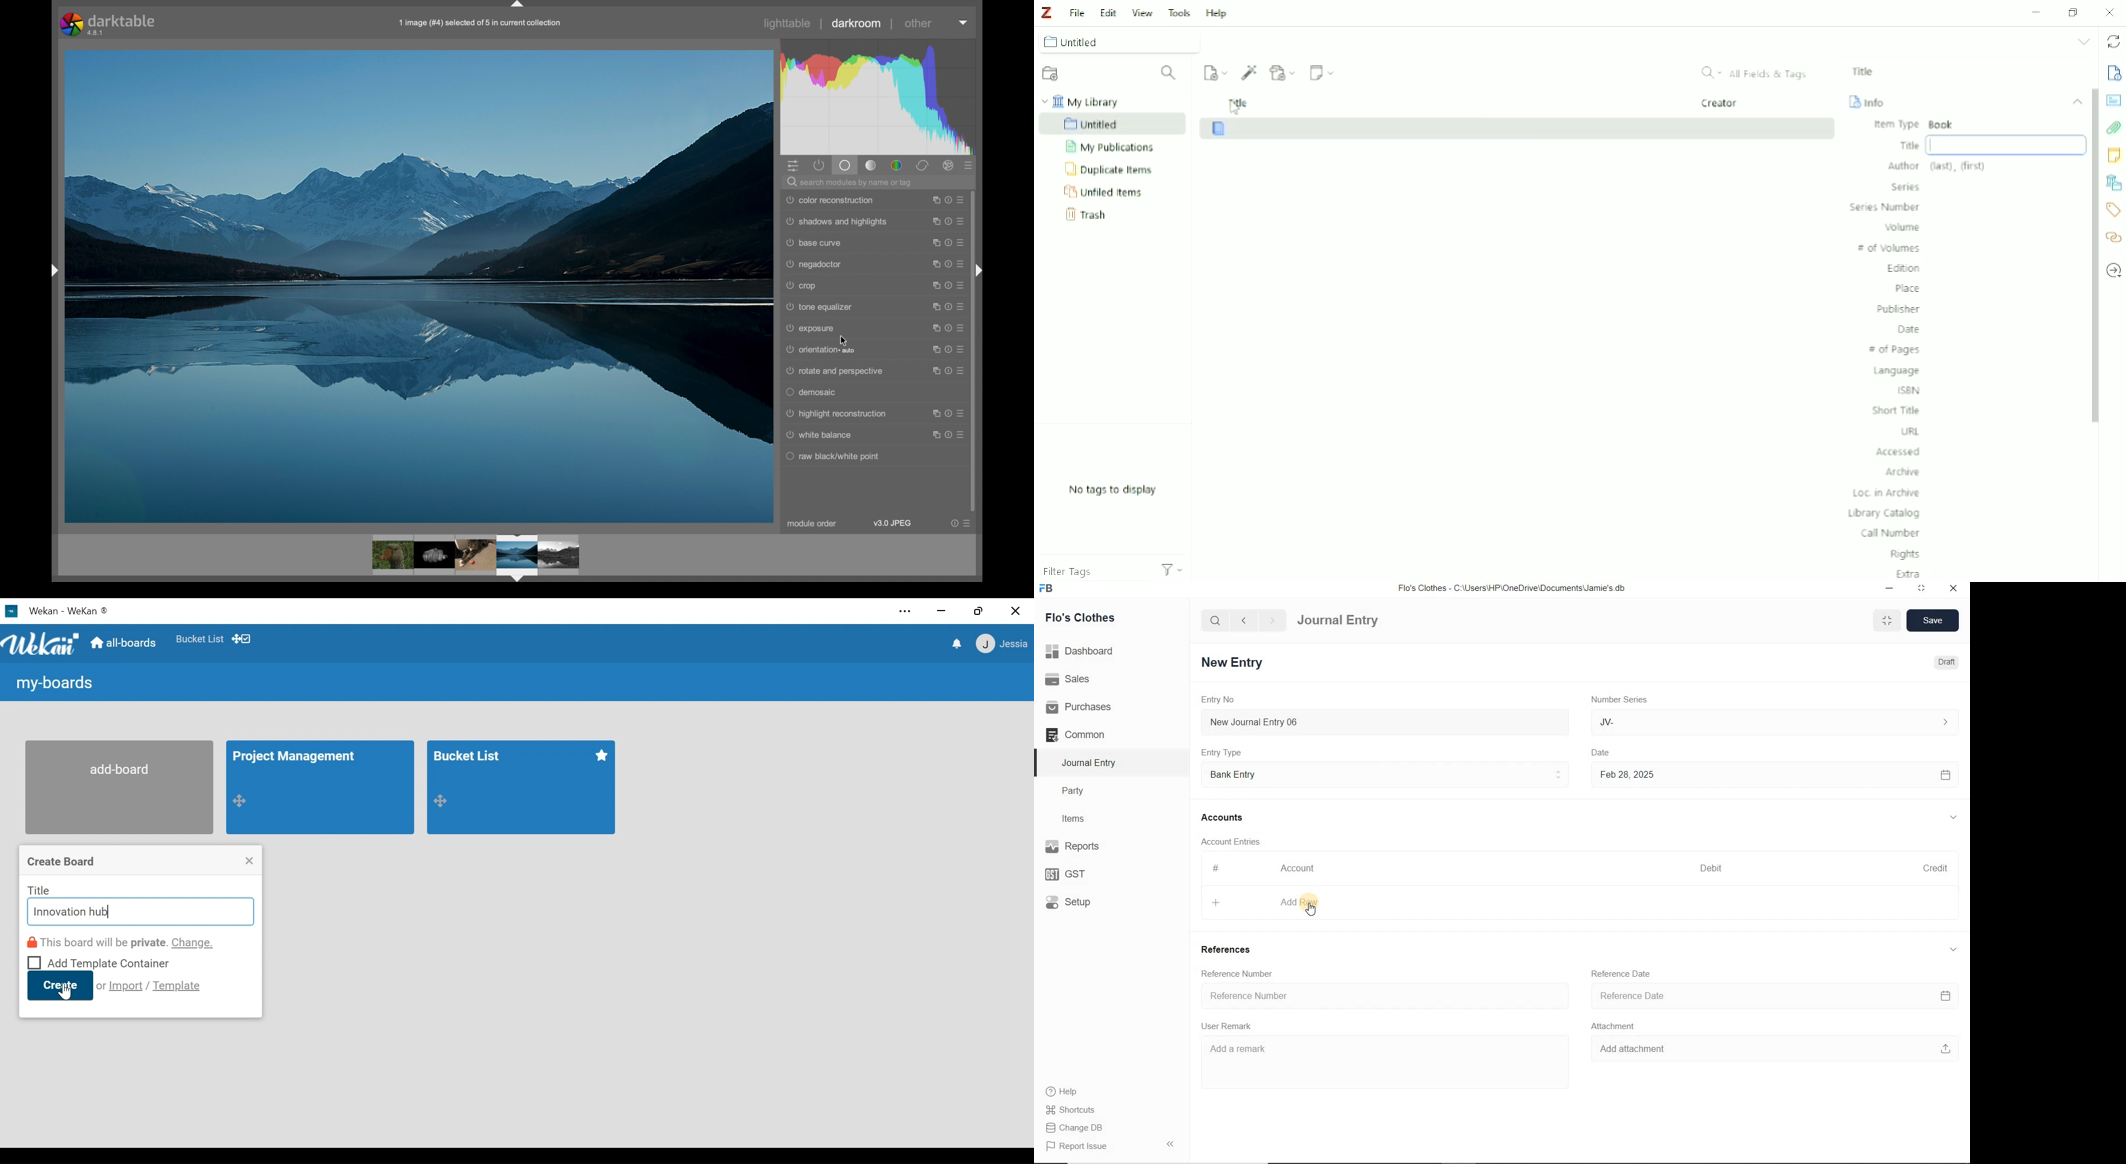  Describe the element at coordinates (1375, 1053) in the screenshot. I see `Add a remark` at that location.